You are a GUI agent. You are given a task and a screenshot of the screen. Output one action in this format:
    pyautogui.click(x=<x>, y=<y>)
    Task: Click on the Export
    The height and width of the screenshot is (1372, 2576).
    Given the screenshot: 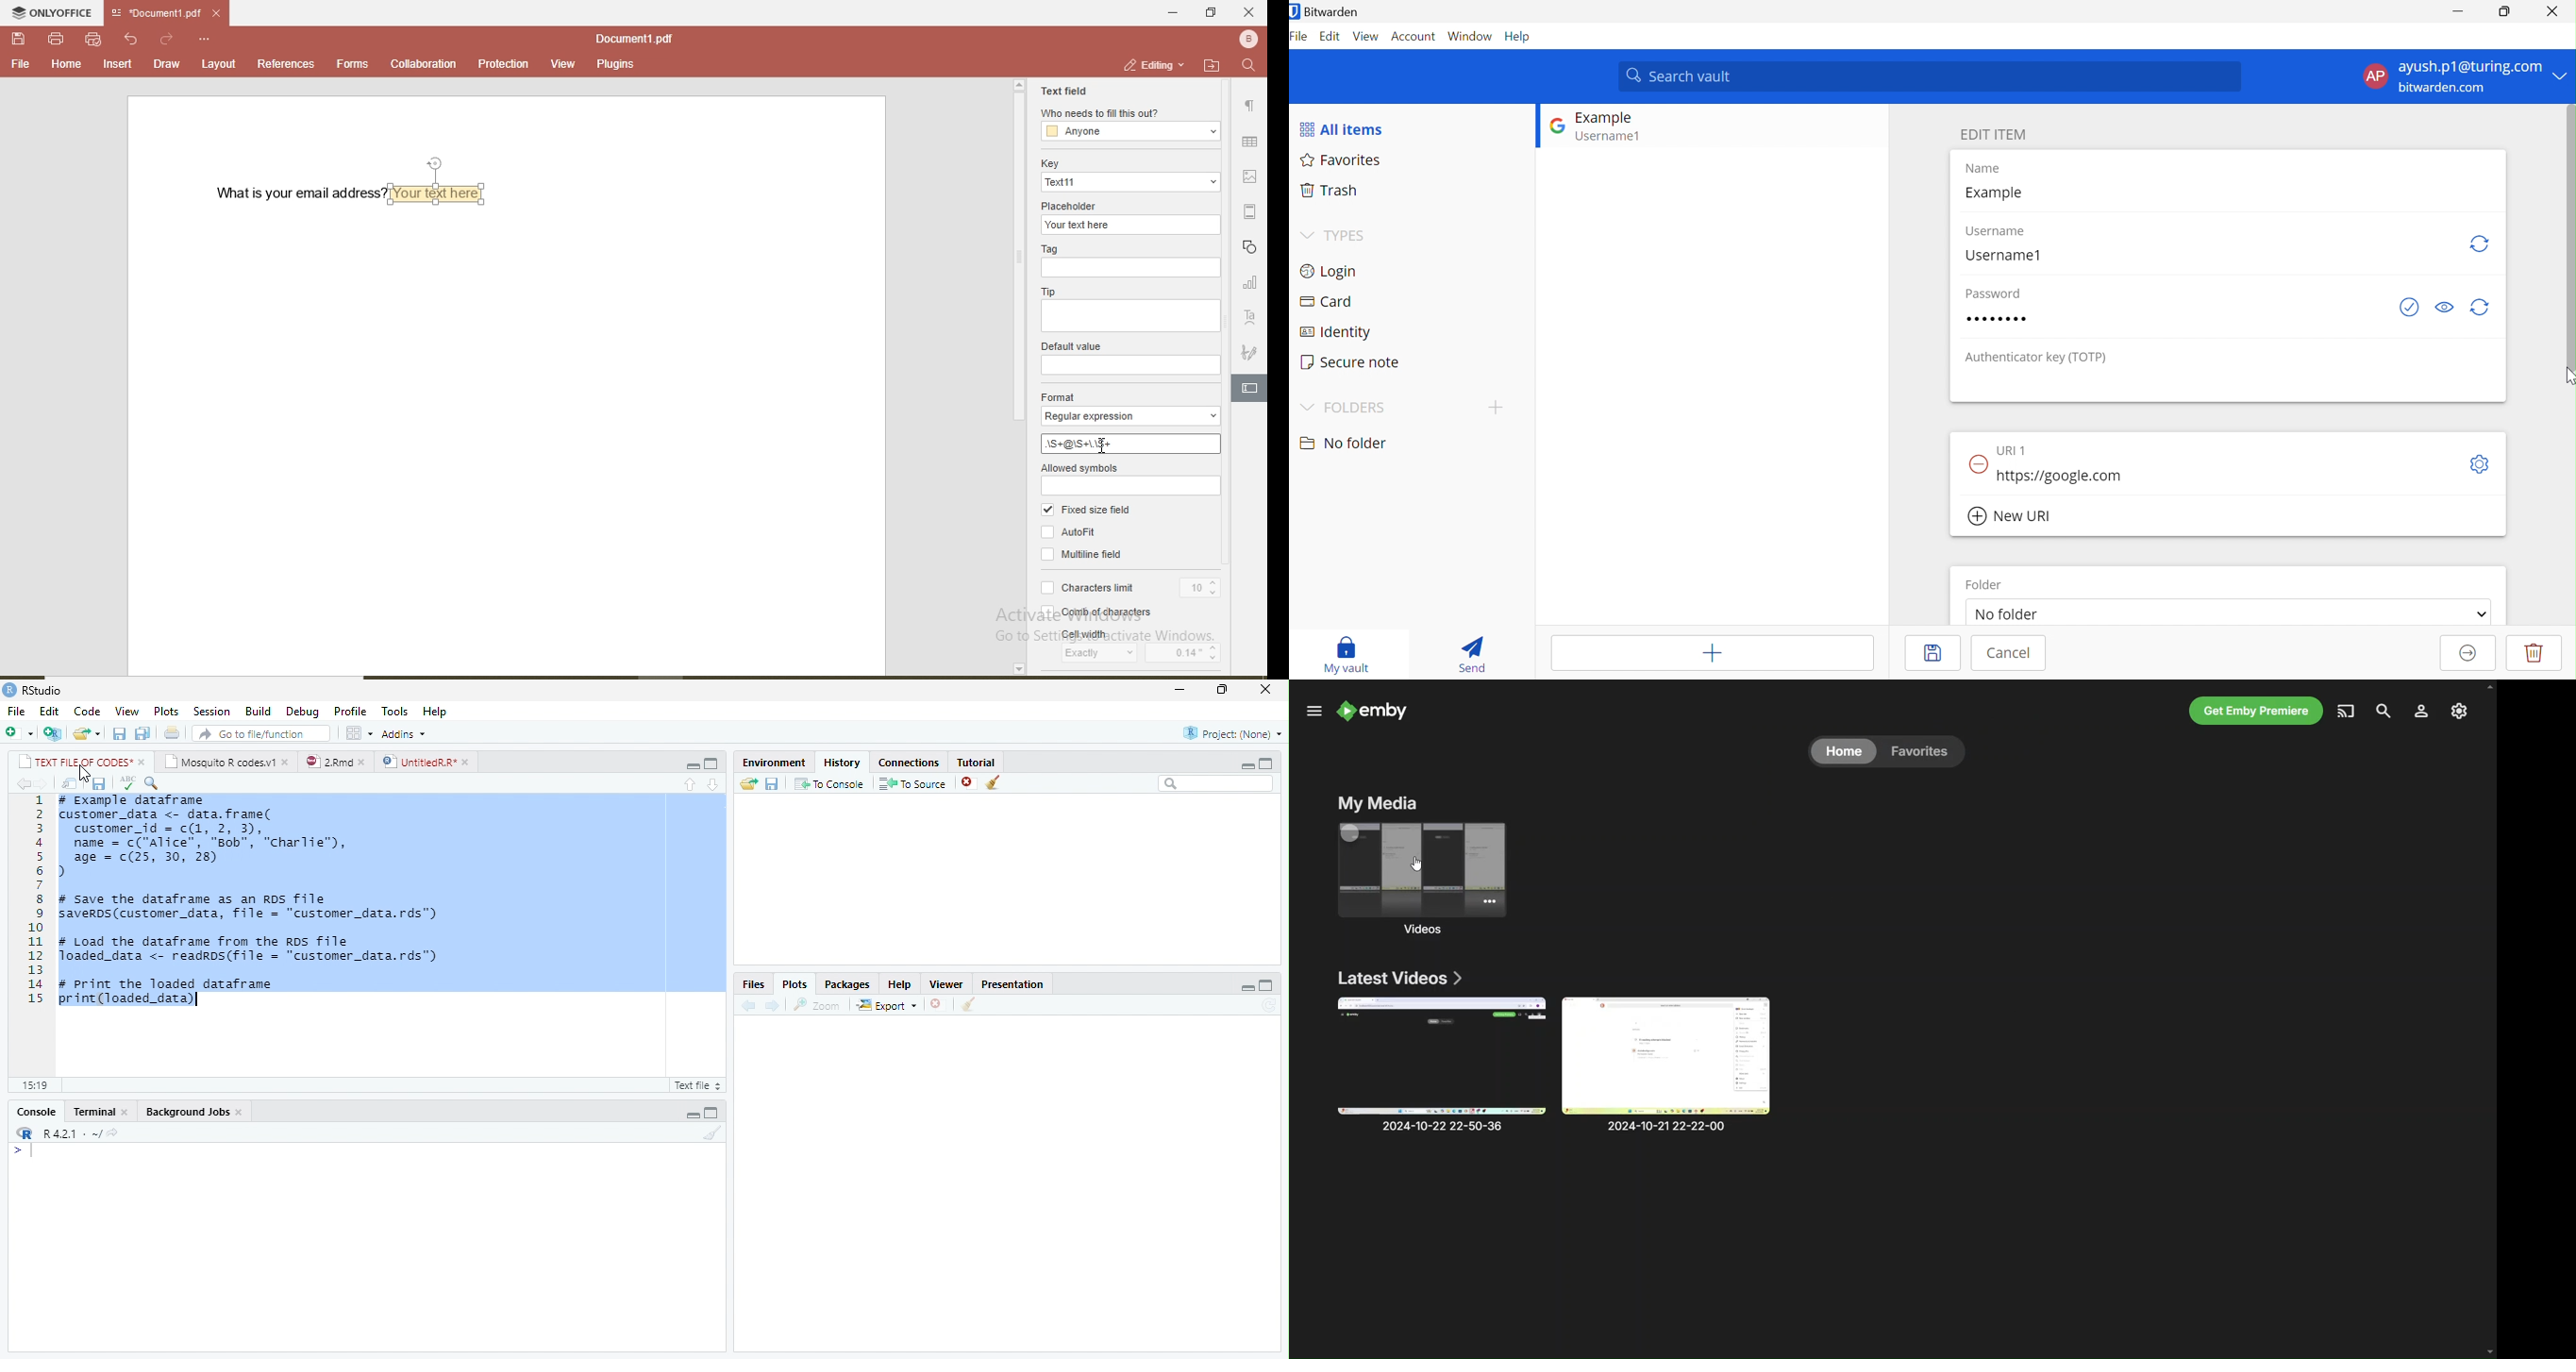 What is the action you would take?
    pyautogui.click(x=886, y=1005)
    